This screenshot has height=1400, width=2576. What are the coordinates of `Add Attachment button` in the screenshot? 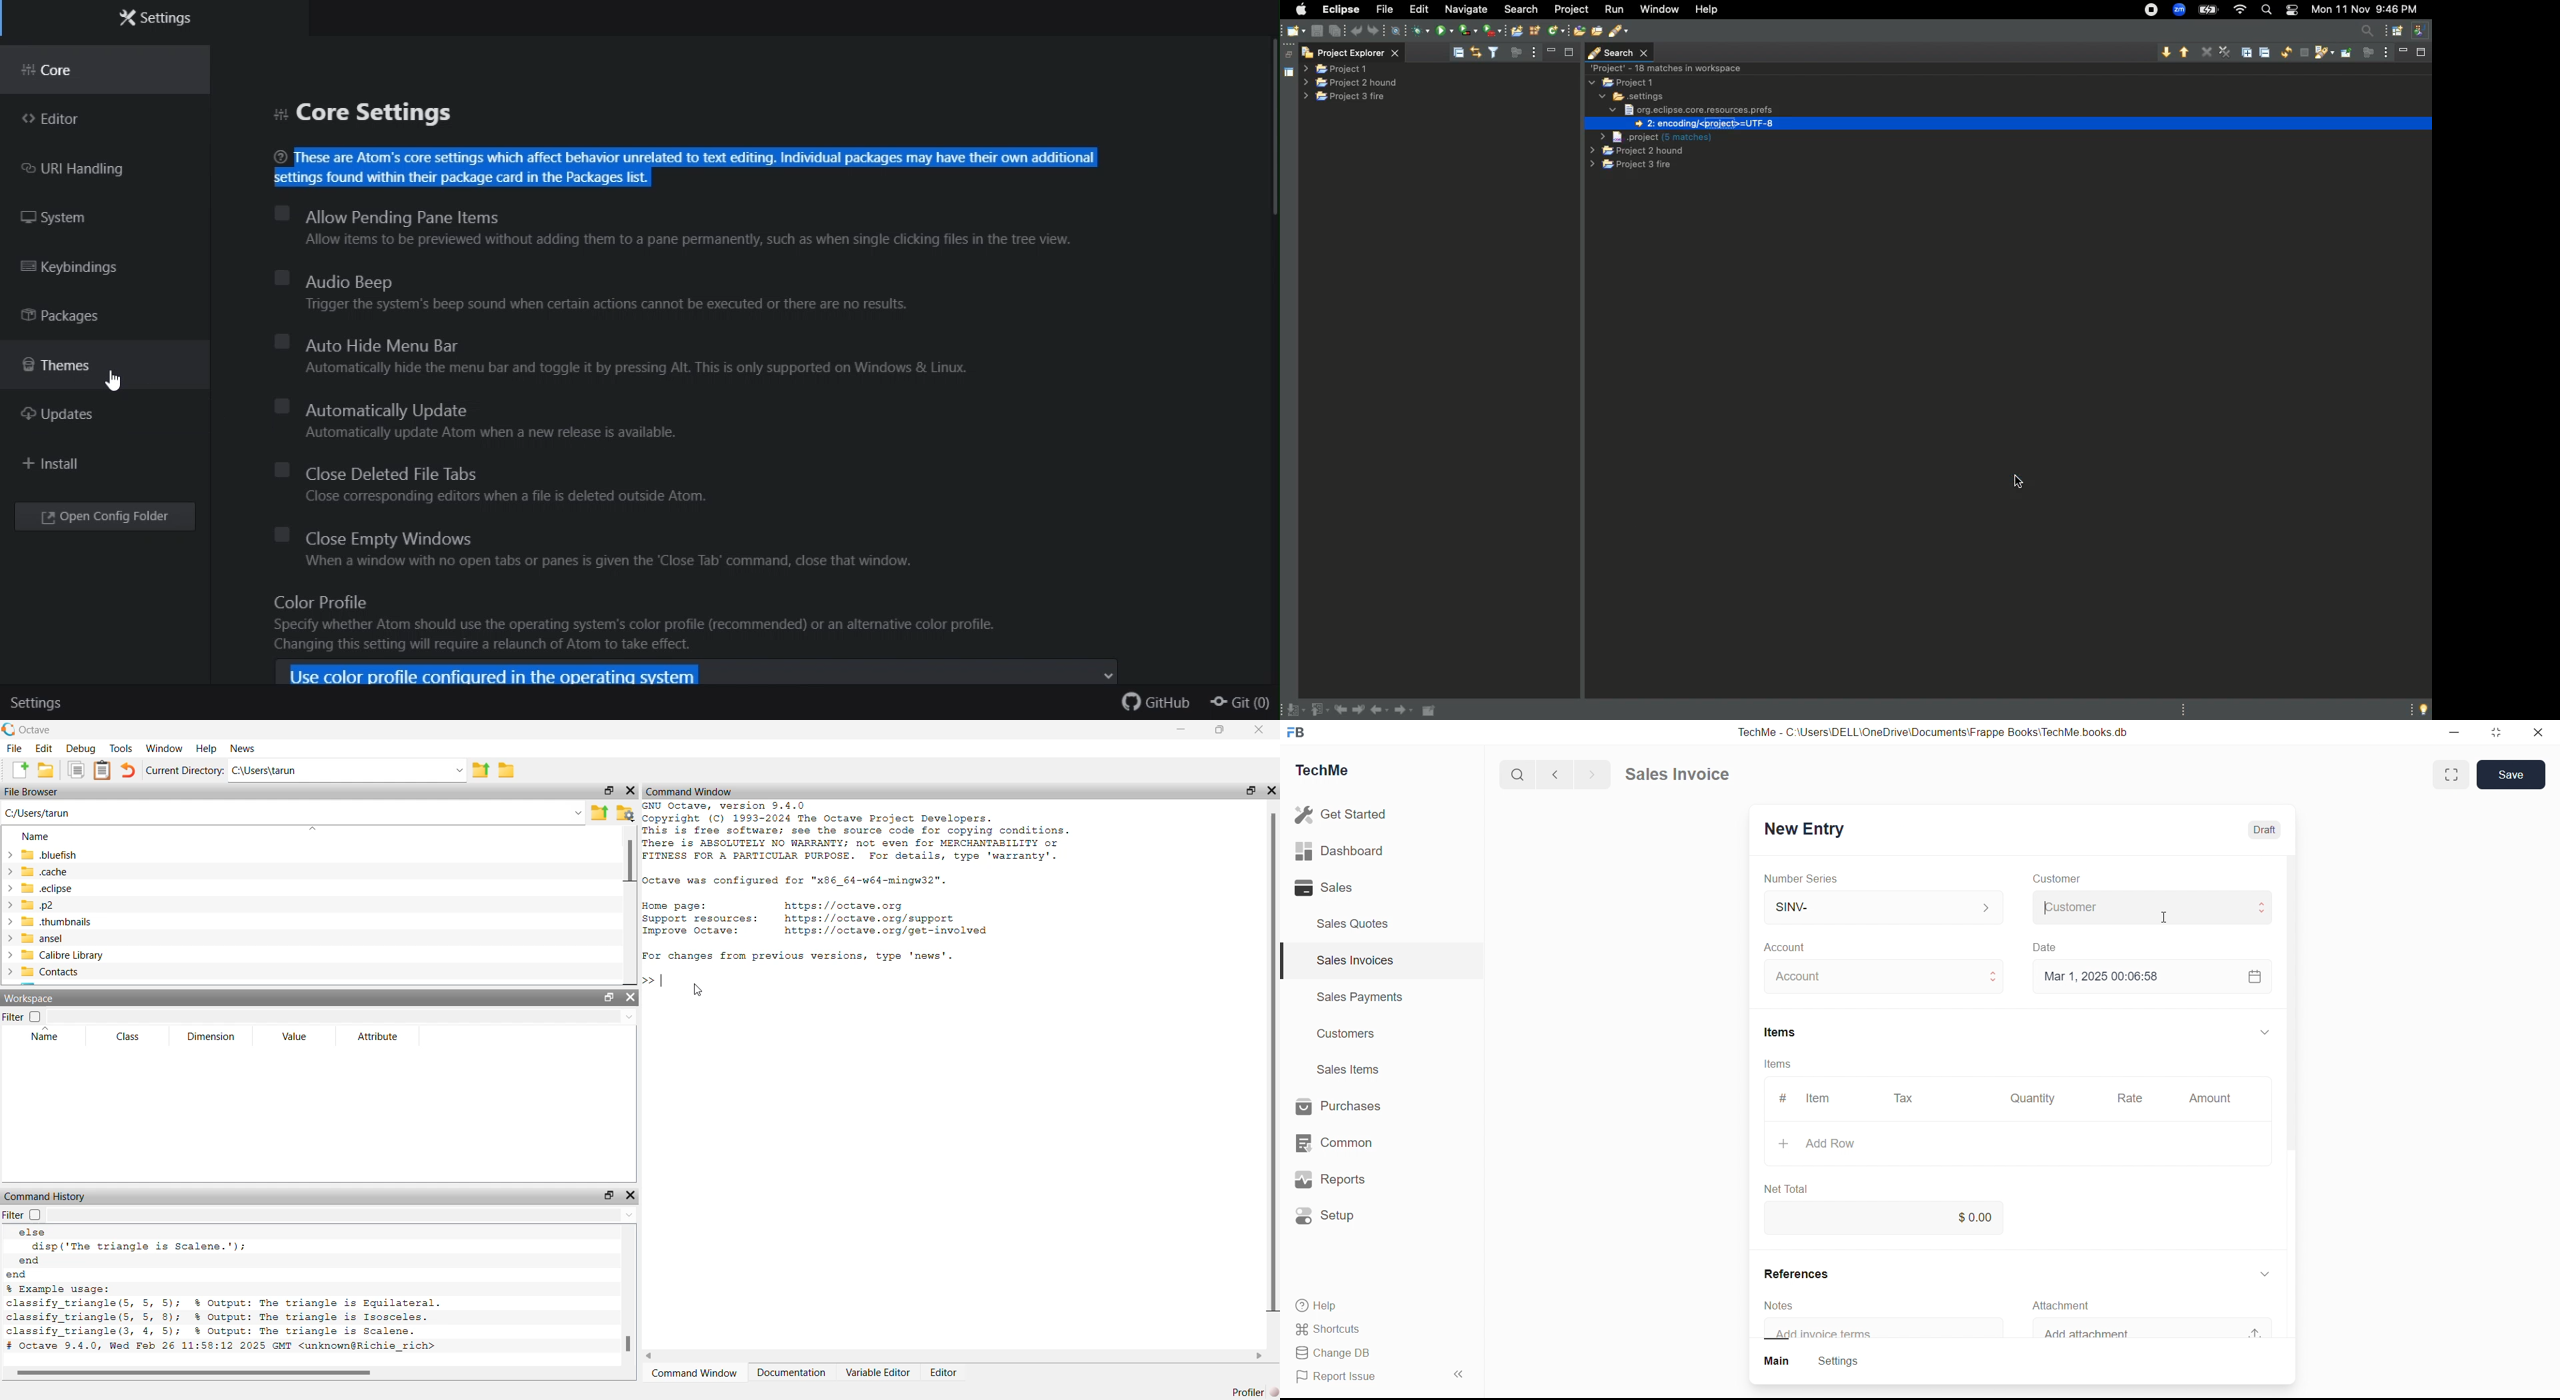 It's located at (2263, 1328).